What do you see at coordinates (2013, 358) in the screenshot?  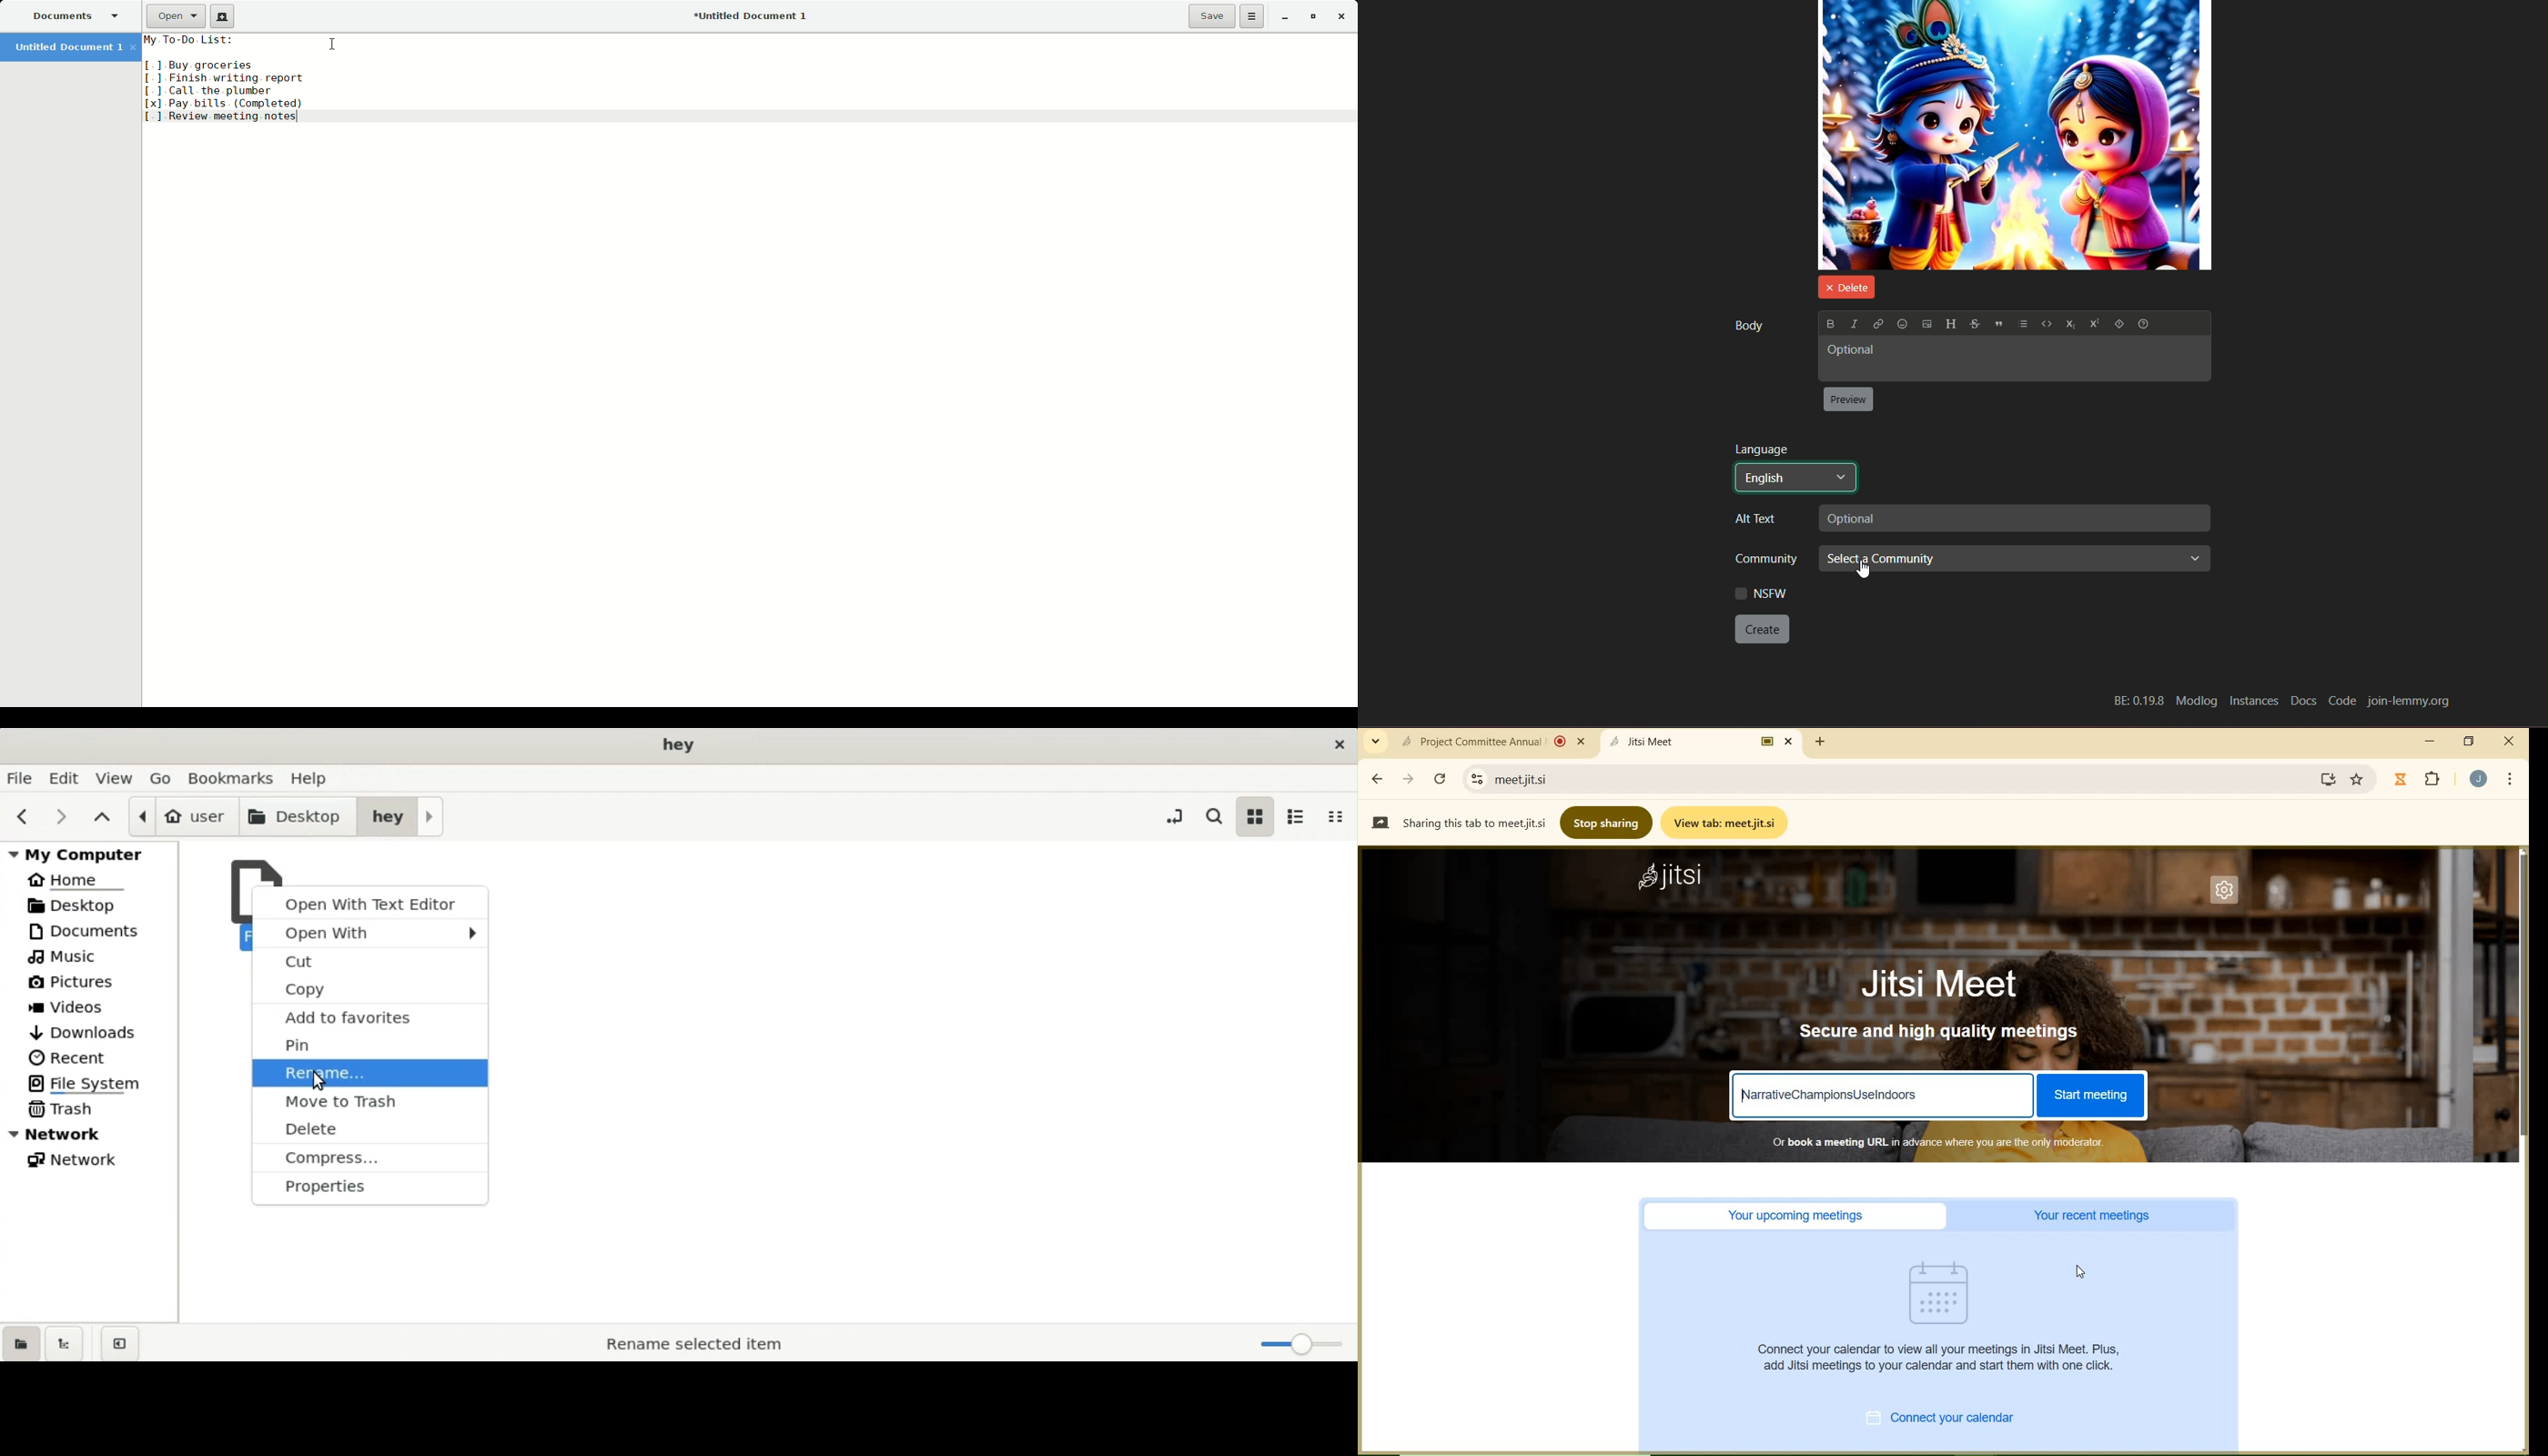 I see `Optional` at bounding box center [2013, 358].